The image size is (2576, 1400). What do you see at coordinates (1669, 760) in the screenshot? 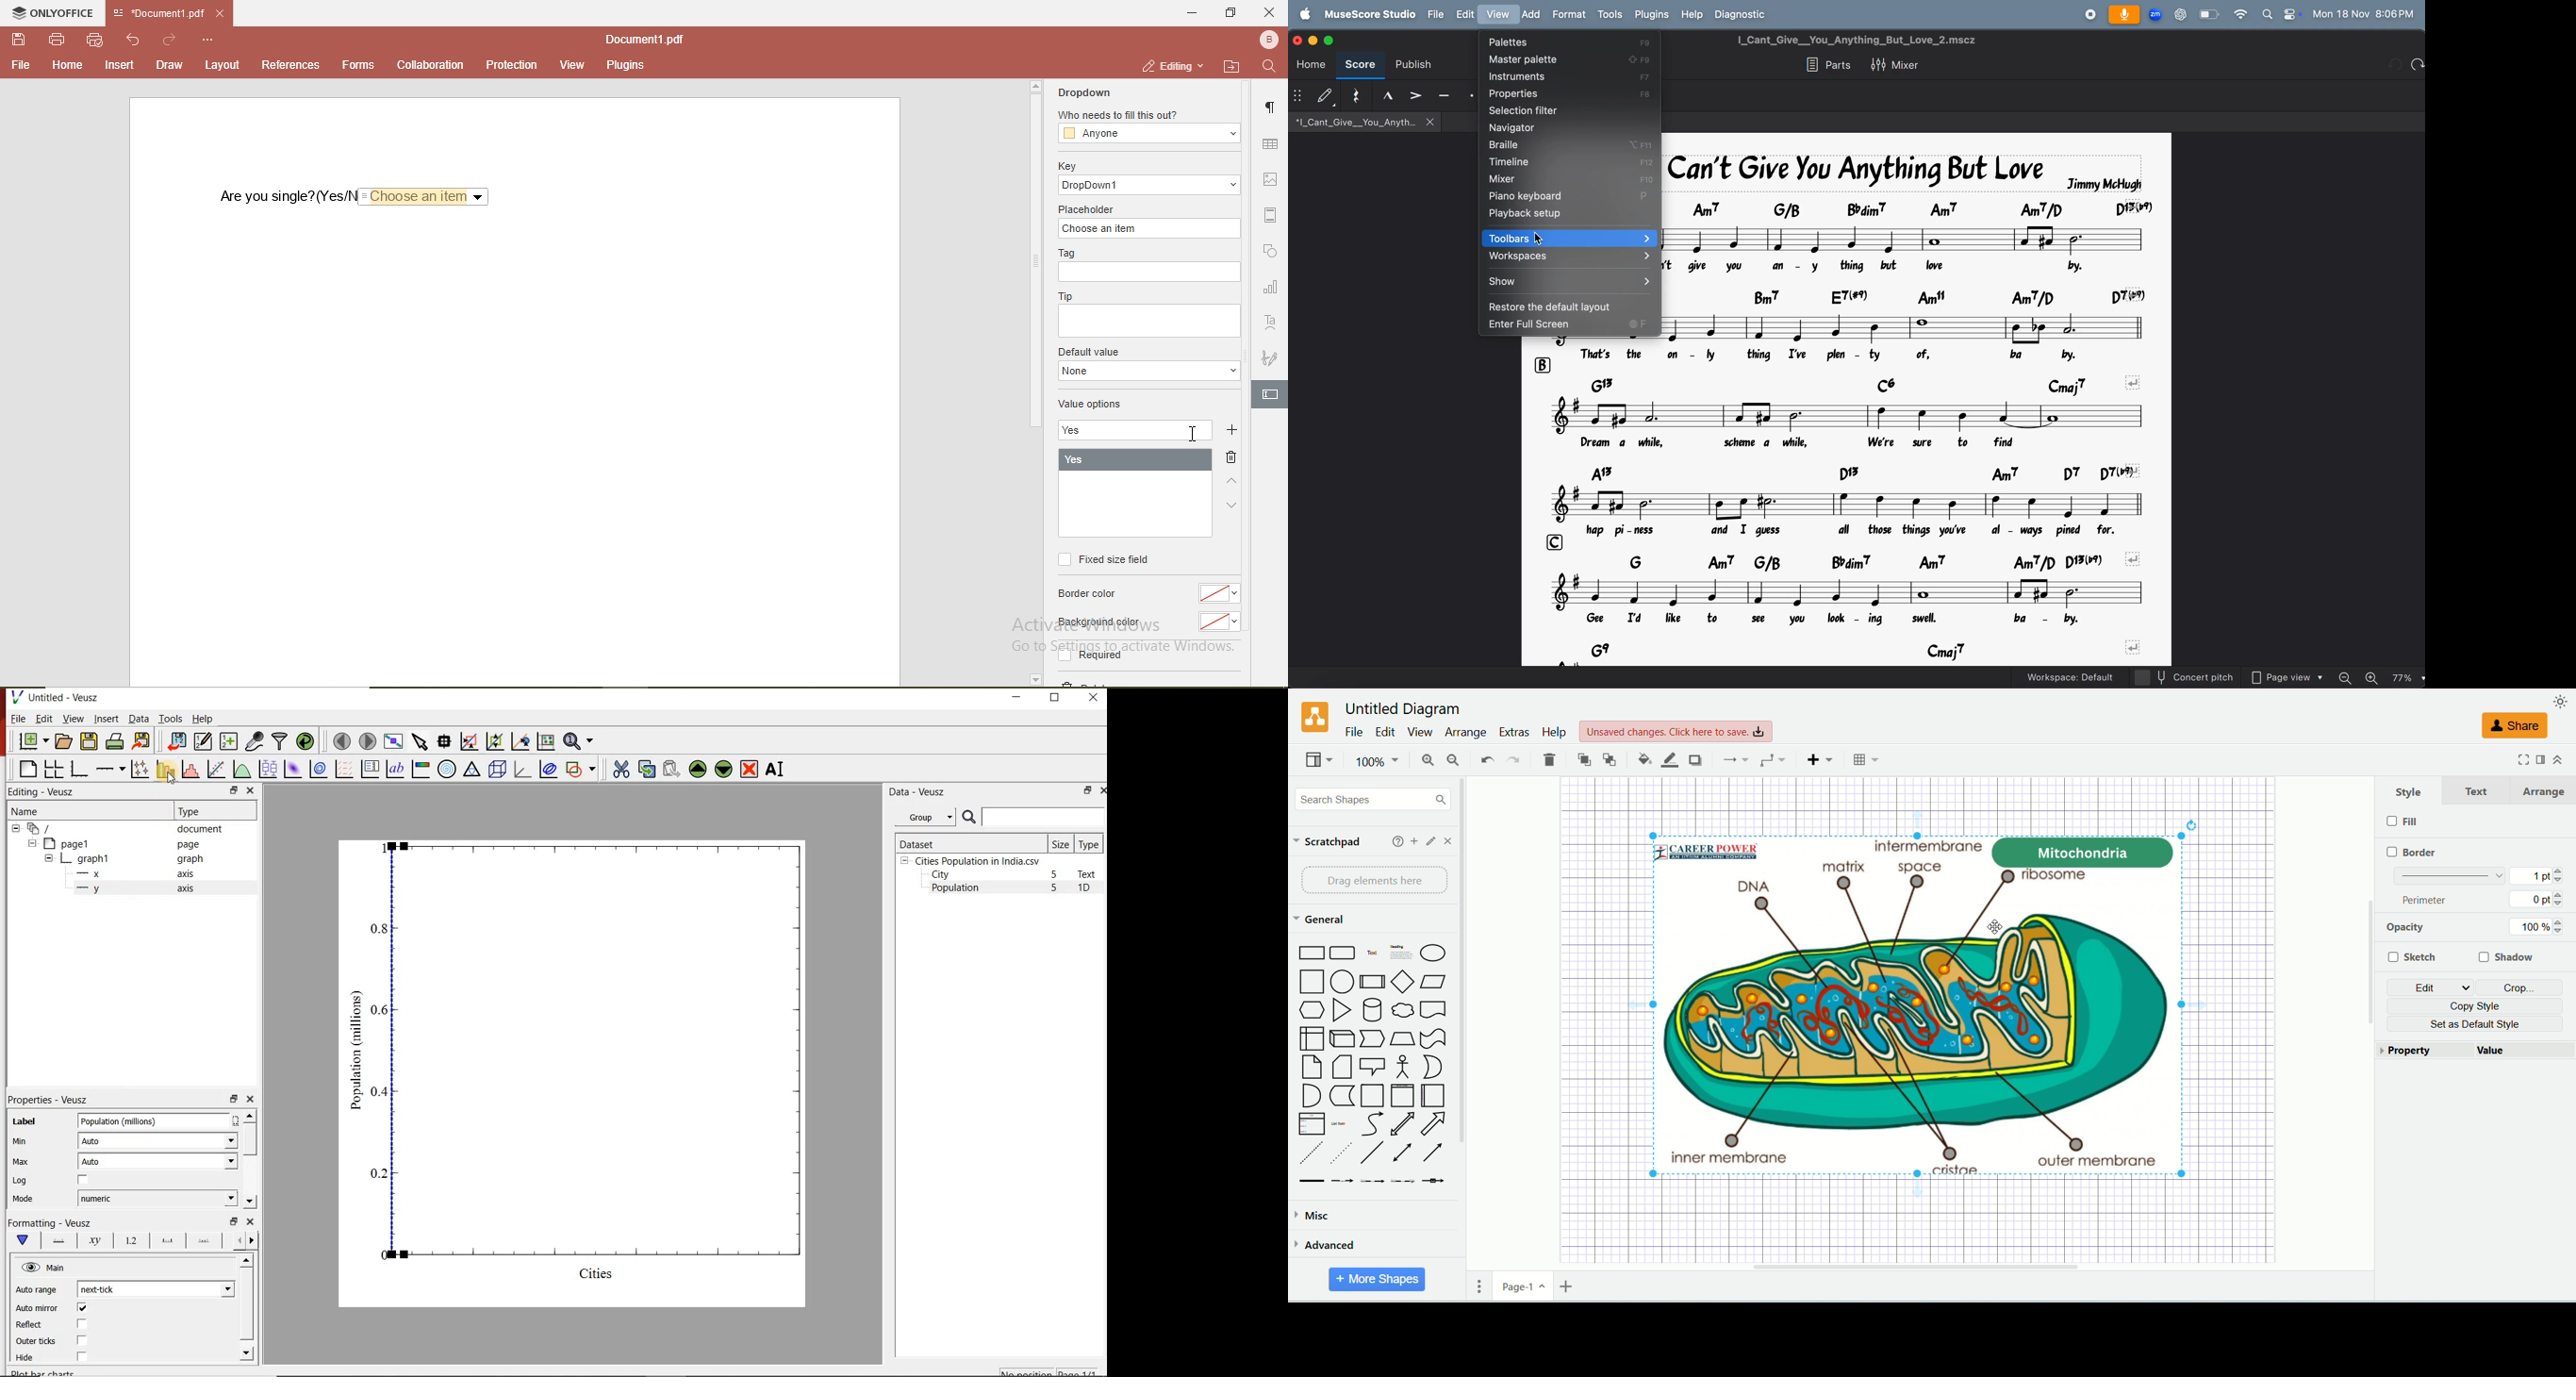
I see `line color` at bounding box center [1669, 760].